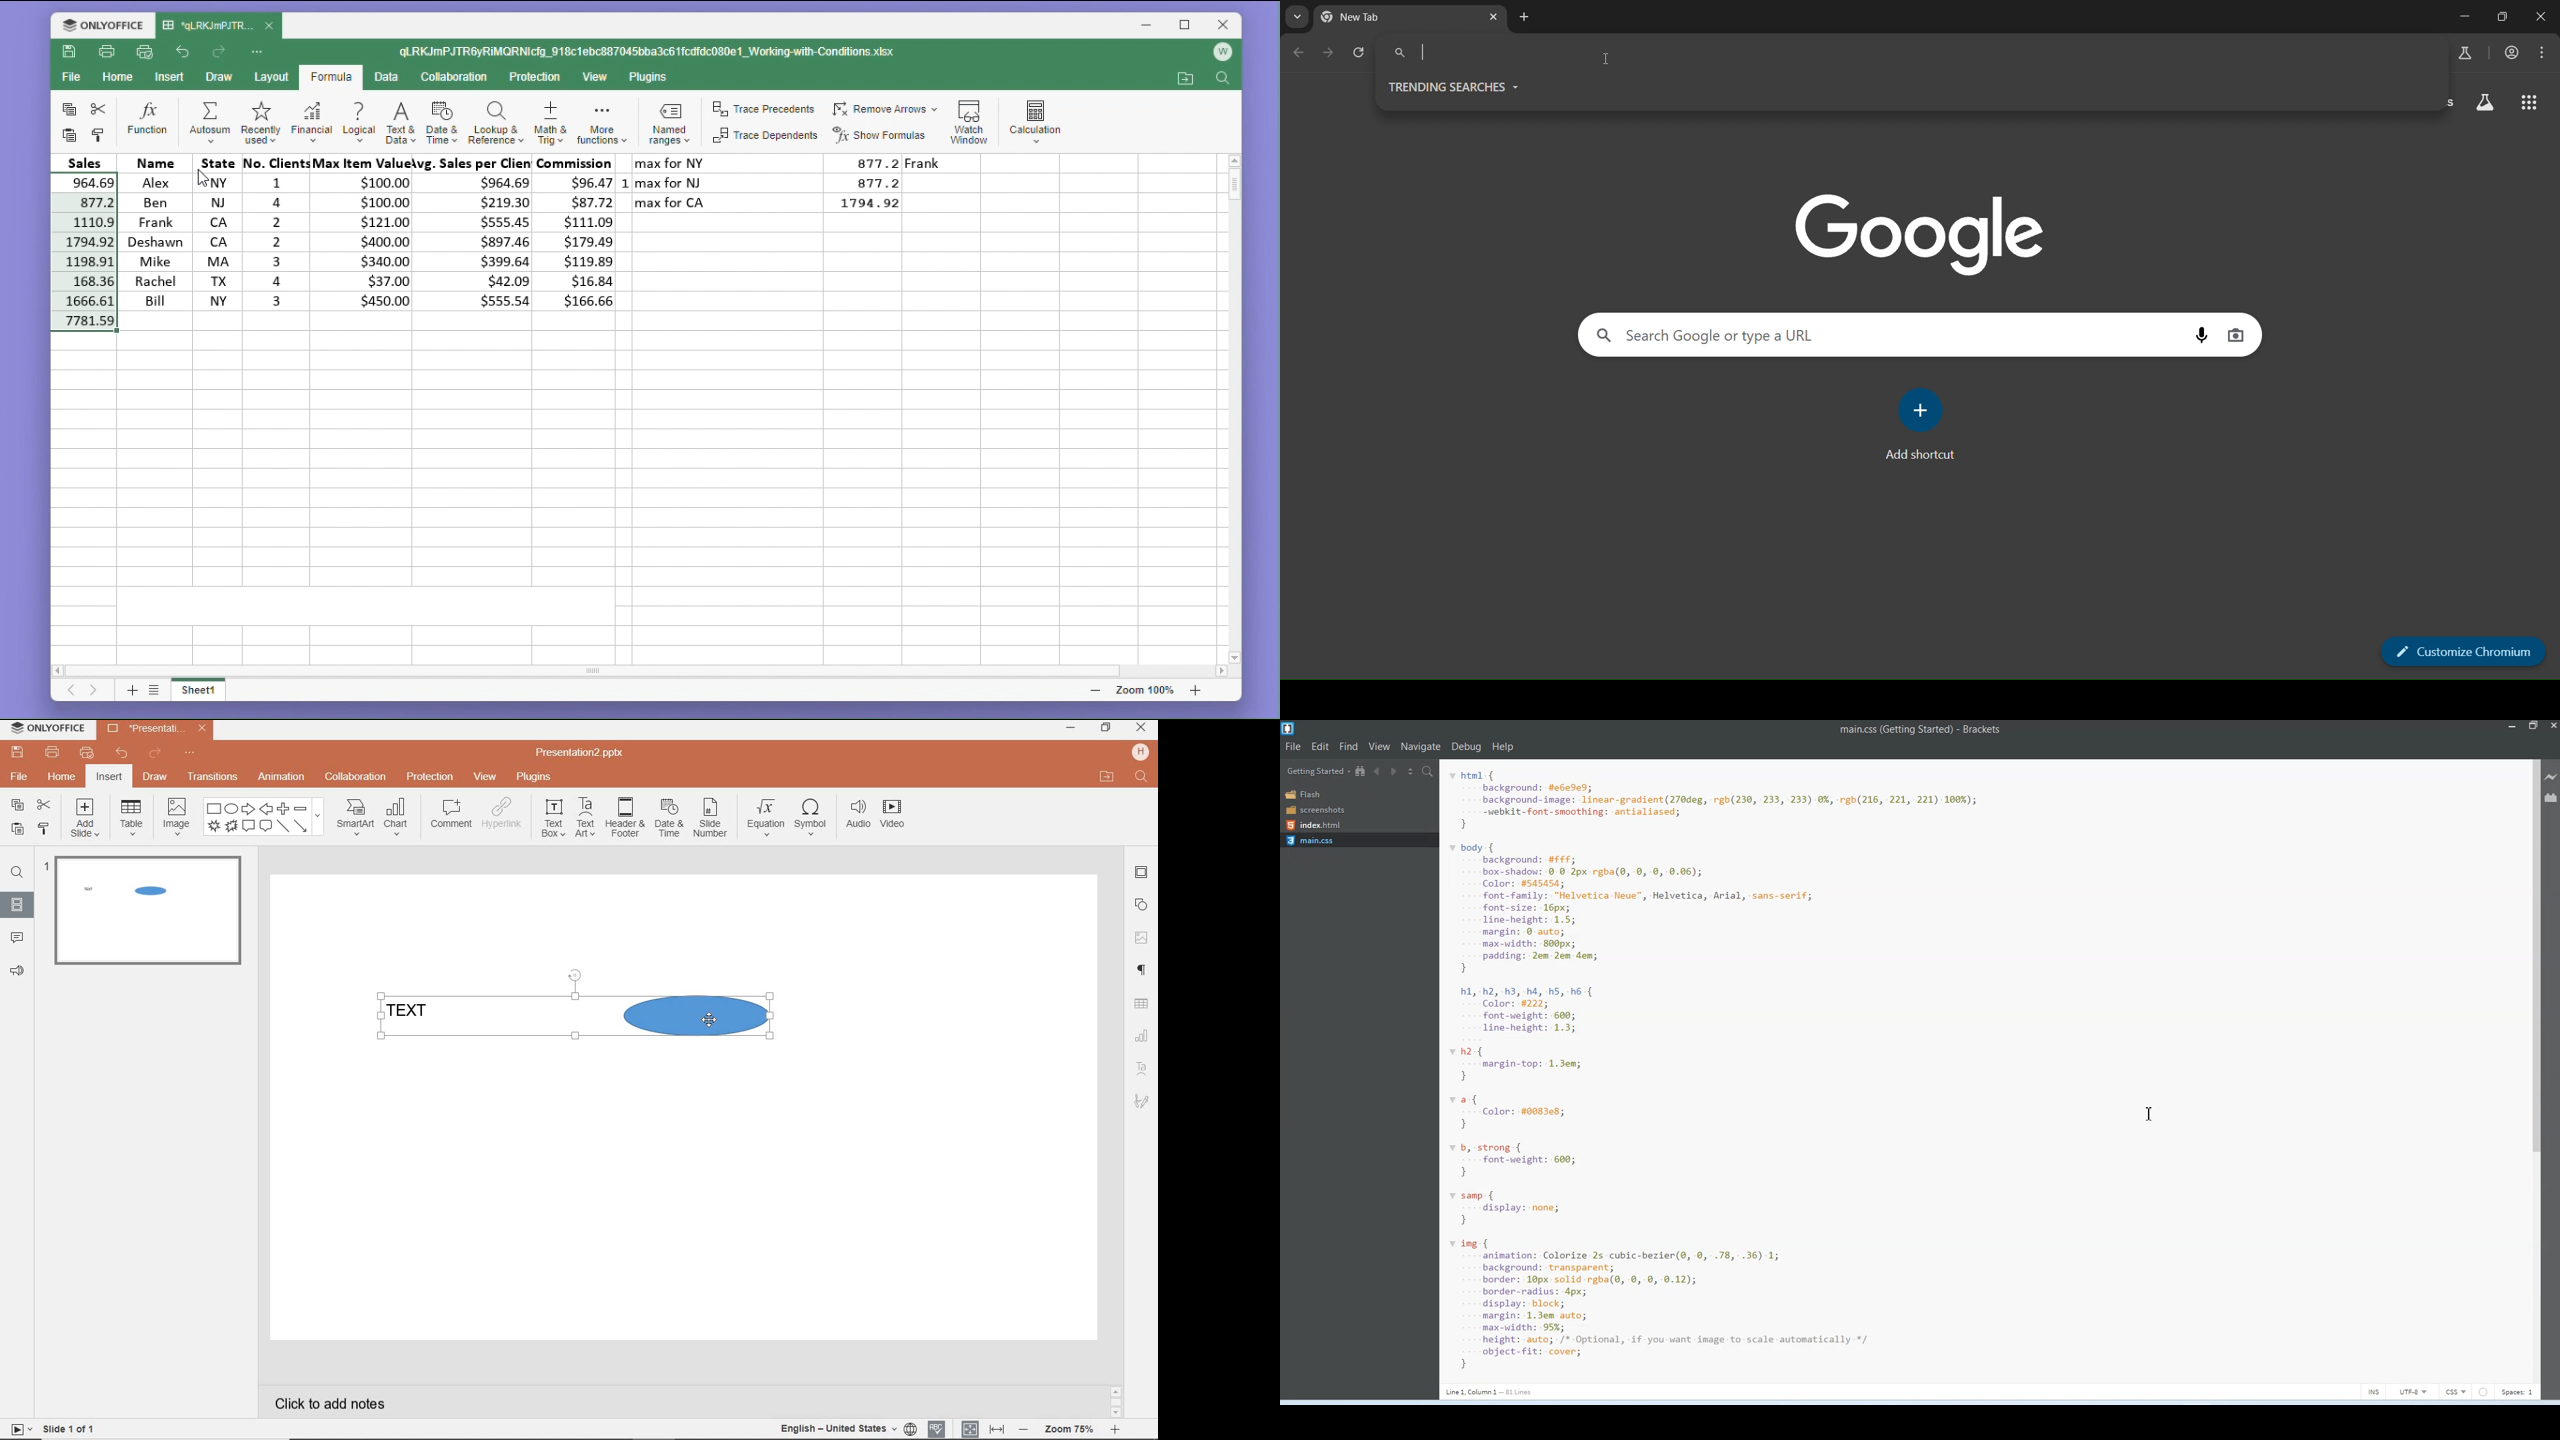  Describe the element at coordinates (847, 1429) in the screenshot. I see `TEXT LANGUAGE` at that location.